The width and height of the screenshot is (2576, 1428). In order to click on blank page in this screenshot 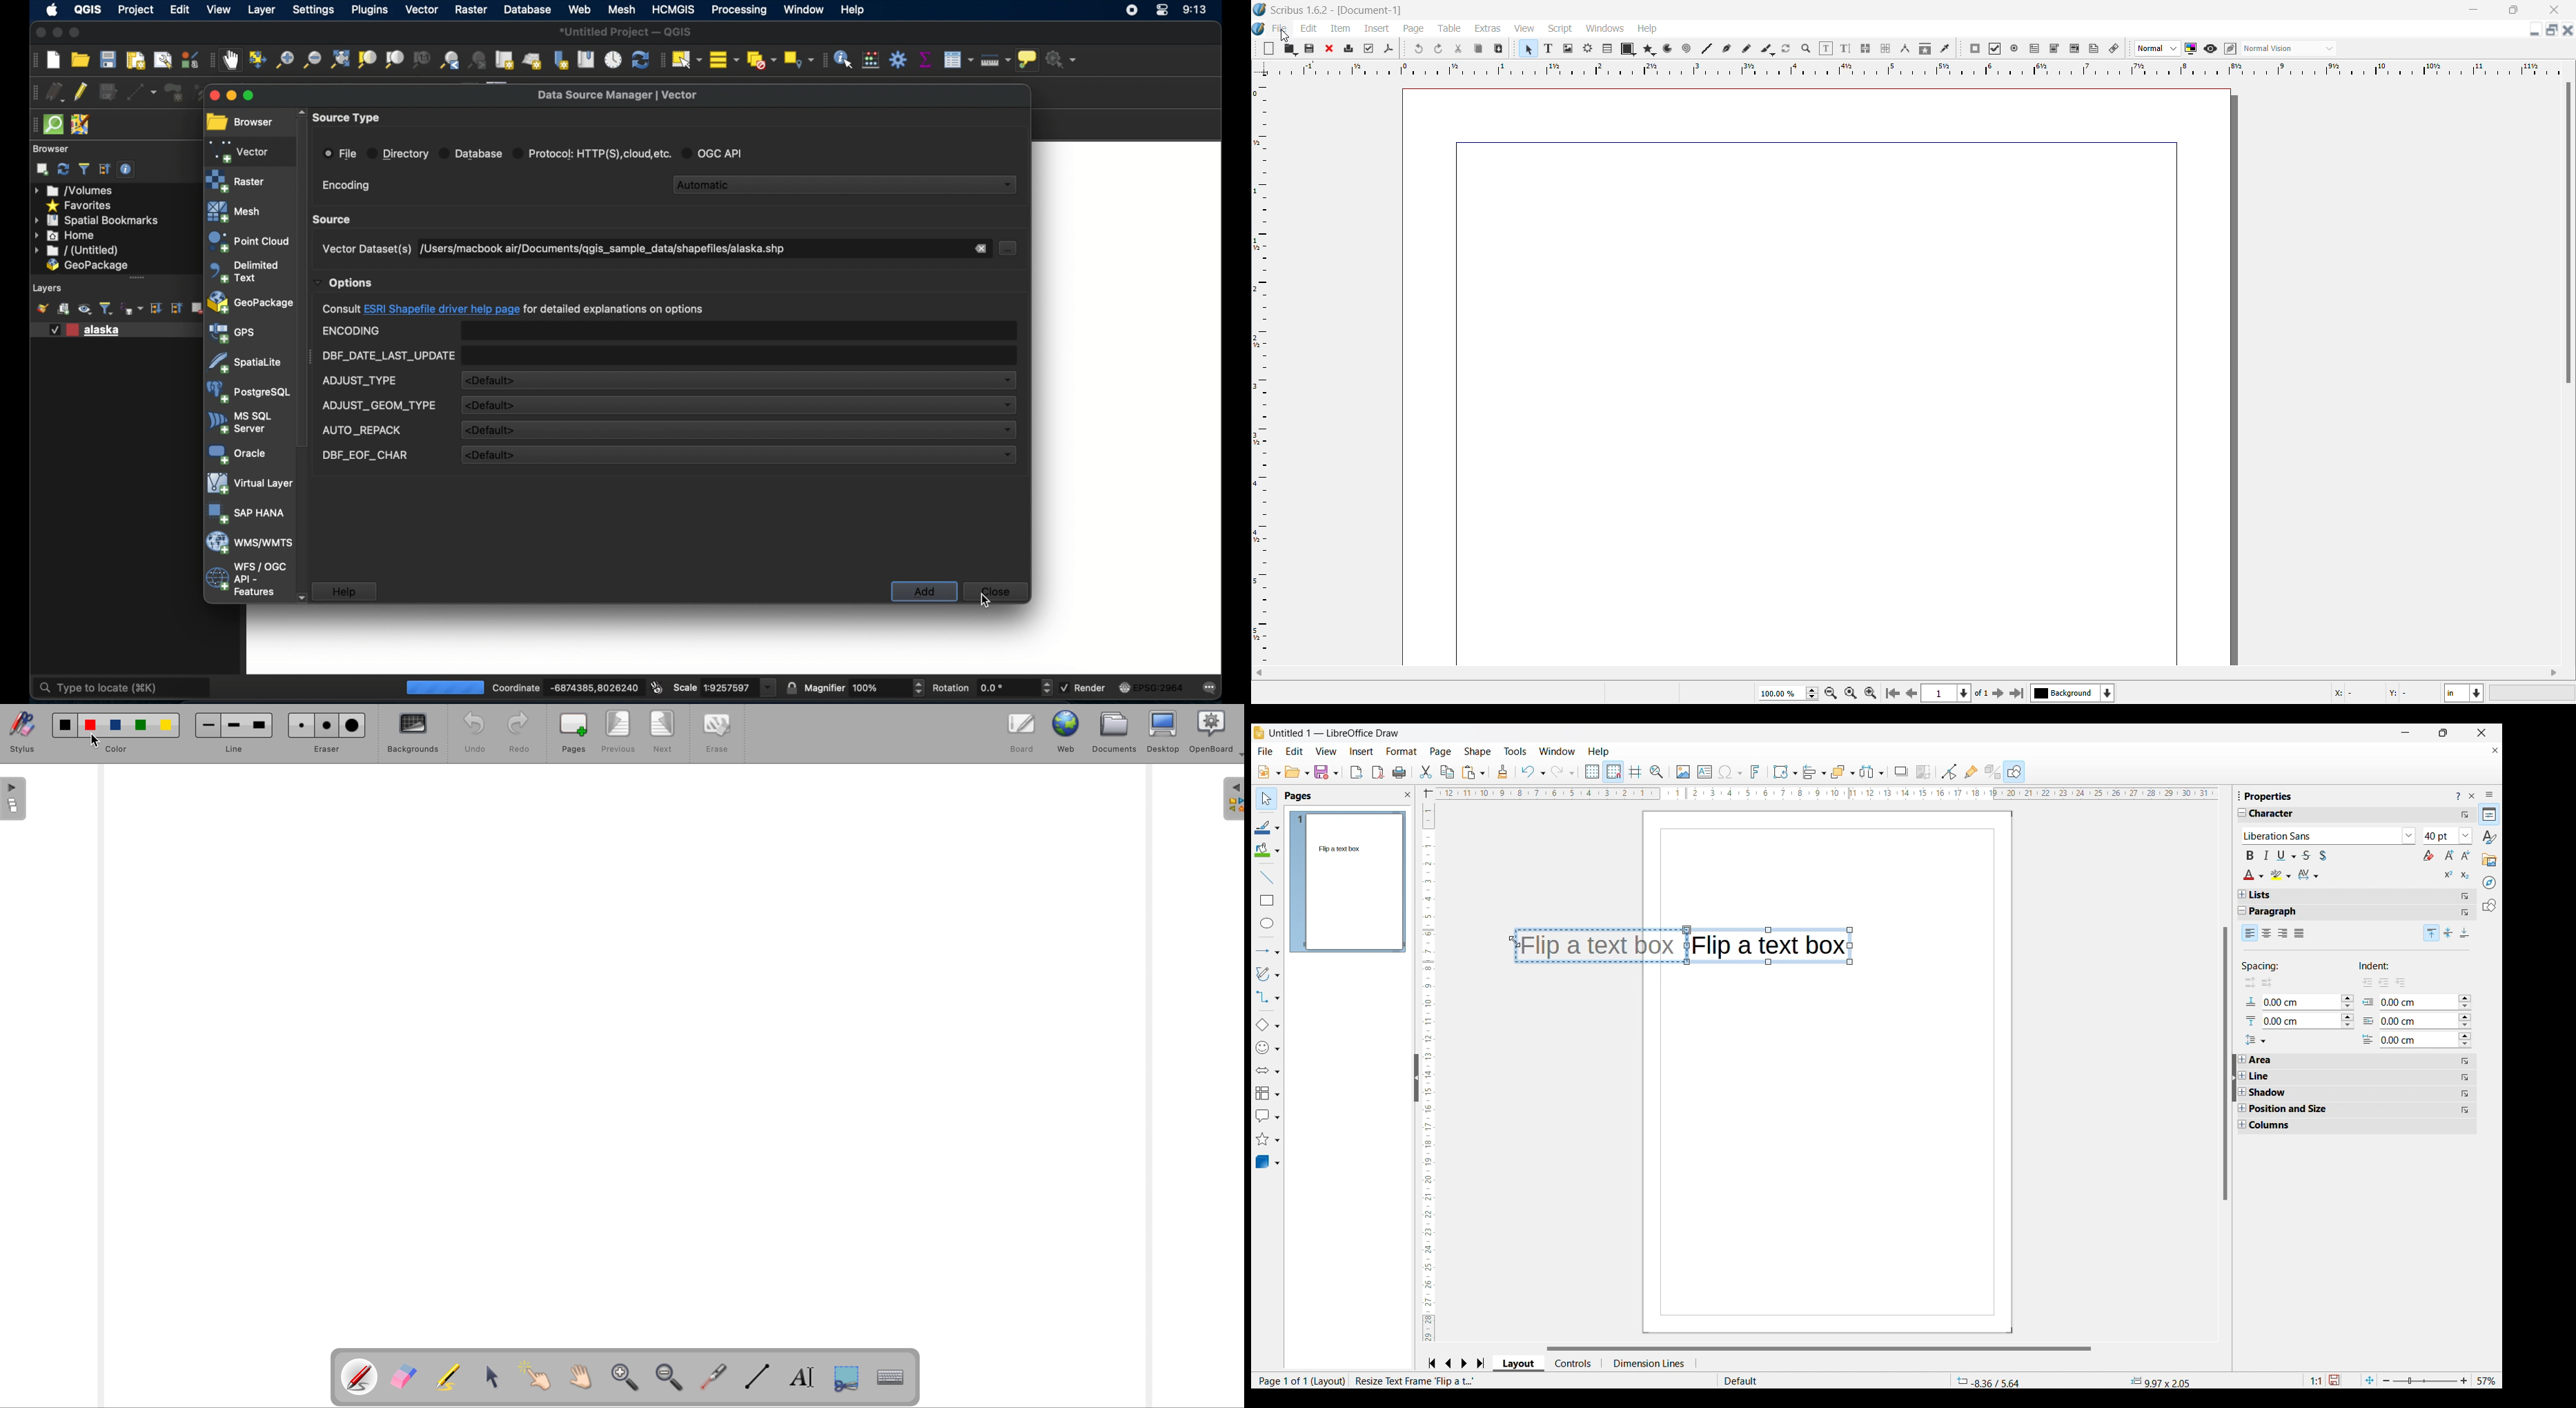, I will do `click(1270, 47)`.